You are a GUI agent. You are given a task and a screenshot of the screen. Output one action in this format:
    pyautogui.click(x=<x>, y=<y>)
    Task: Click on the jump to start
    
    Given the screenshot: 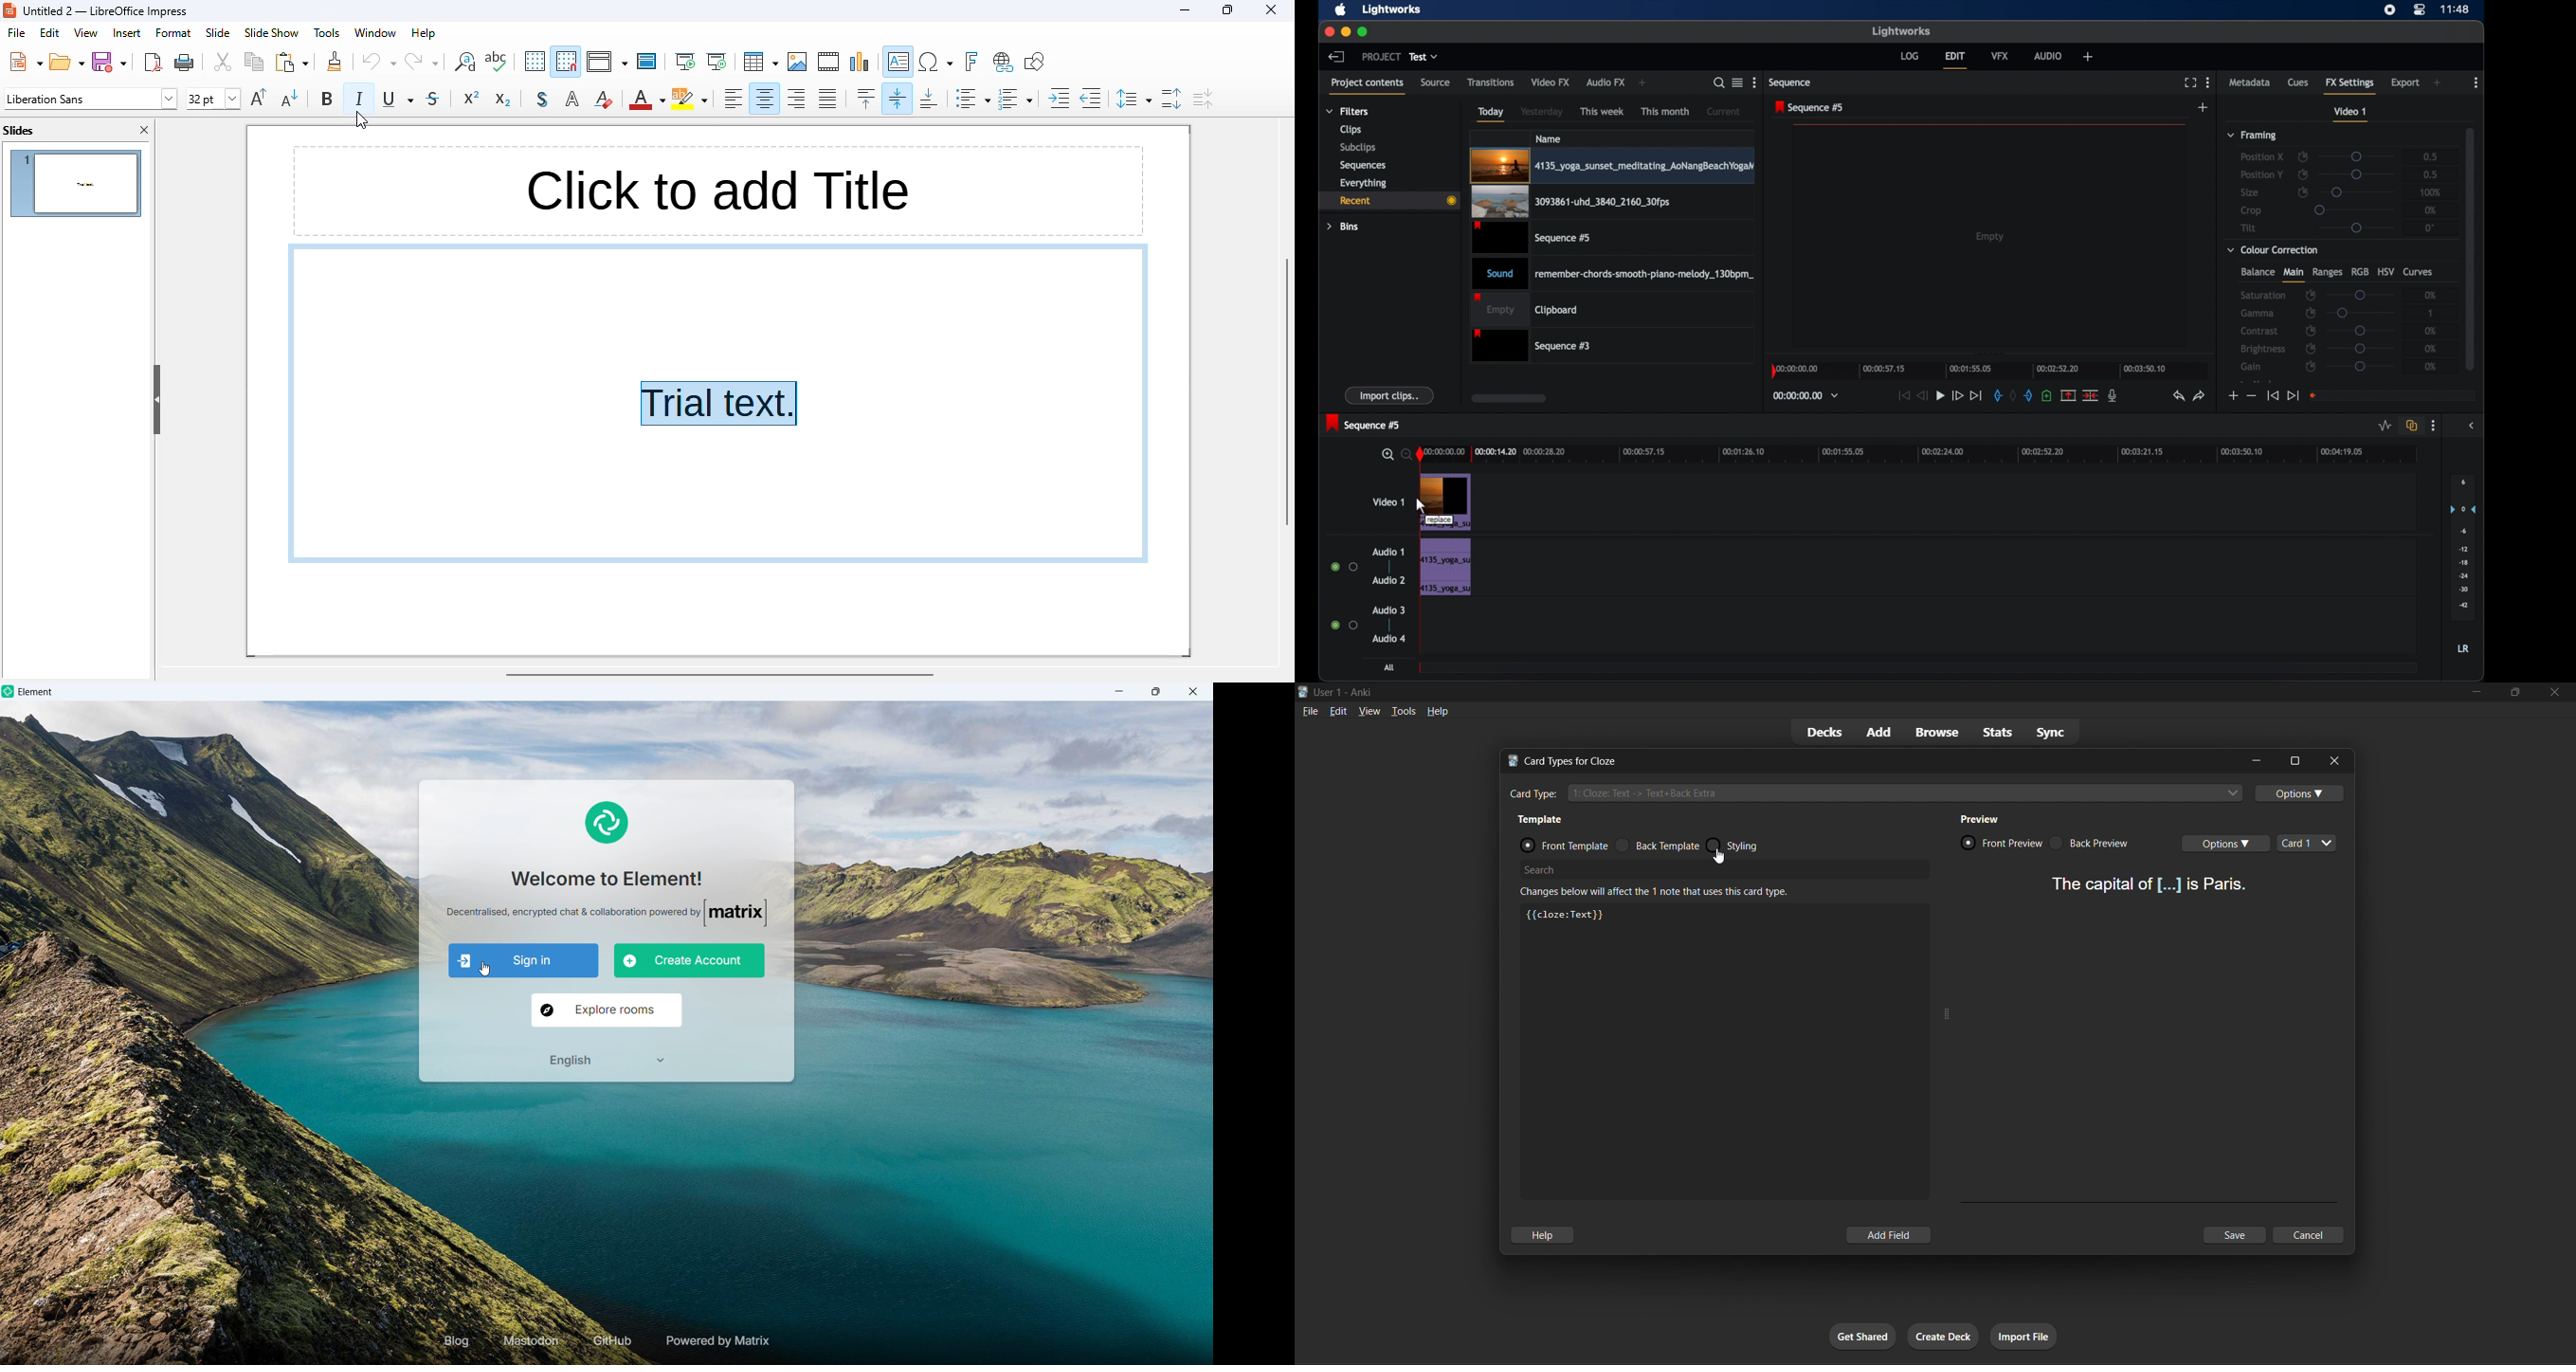 What is the action you would take?
    pyautogui.click(x=2272, y=396)
    